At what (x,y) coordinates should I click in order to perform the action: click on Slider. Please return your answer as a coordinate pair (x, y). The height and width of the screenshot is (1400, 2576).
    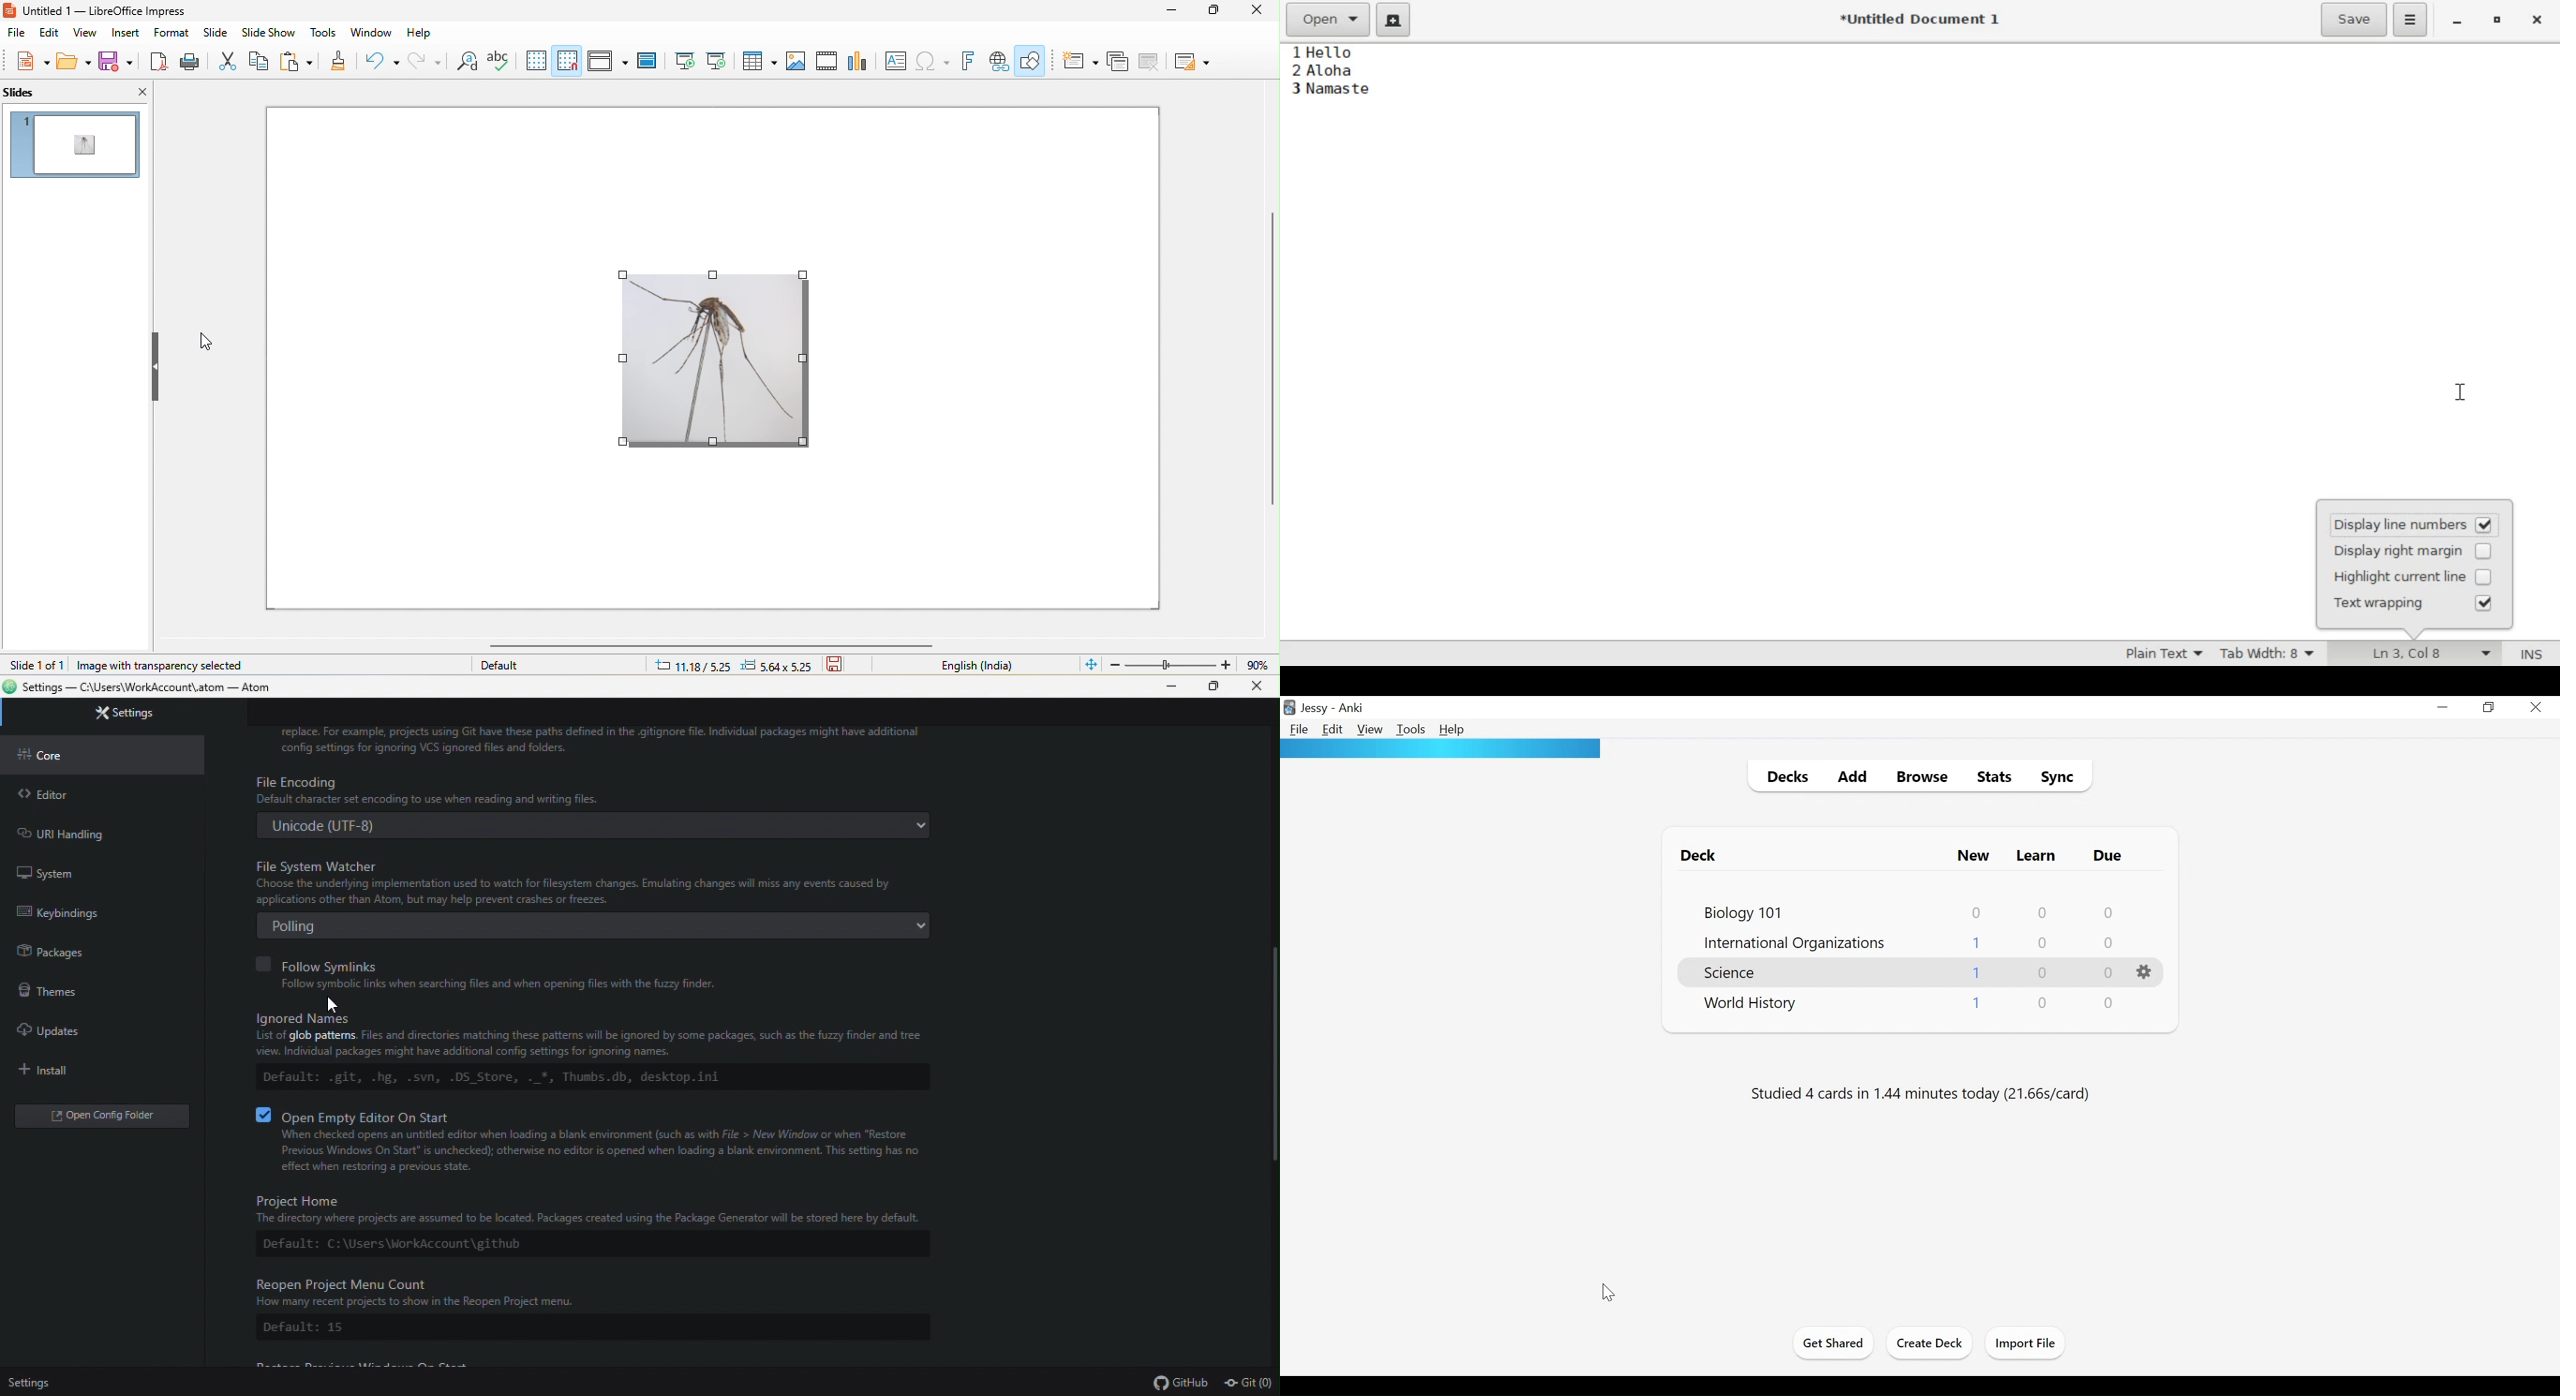
    Looking at the image, I should click on (154, 370).